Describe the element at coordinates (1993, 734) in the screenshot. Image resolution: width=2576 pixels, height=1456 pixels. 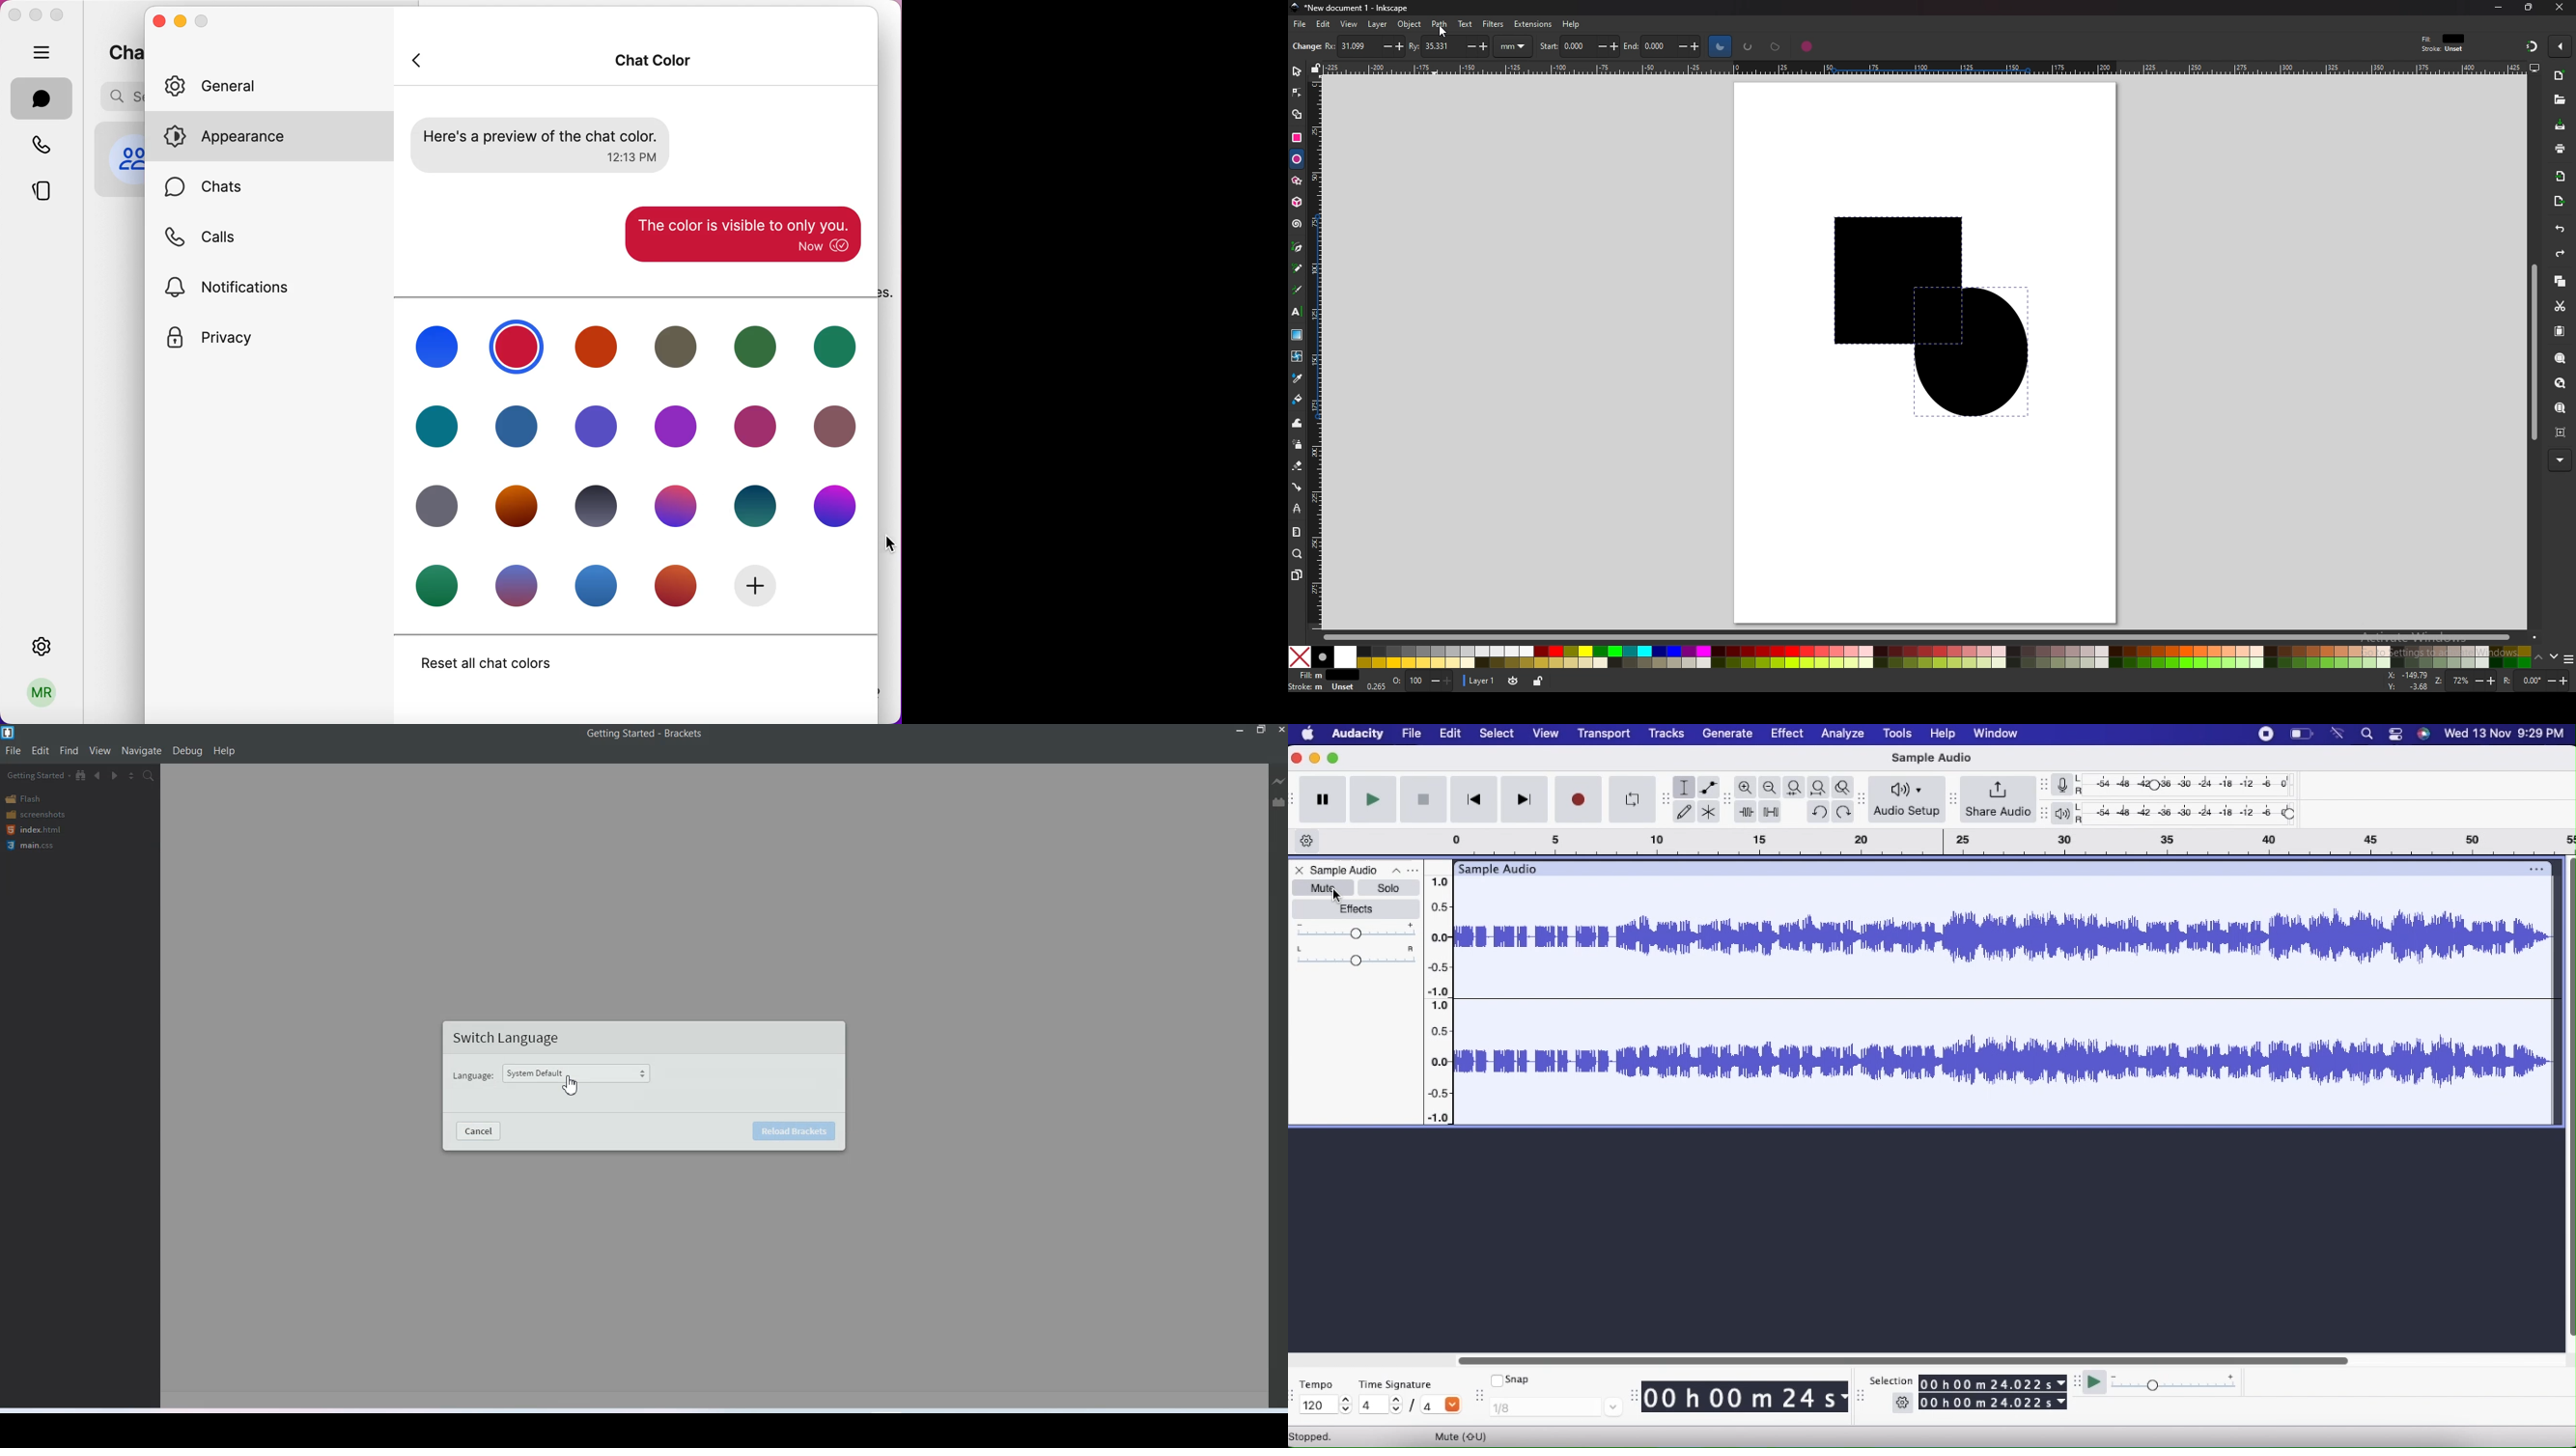
I see `Window` at that location.